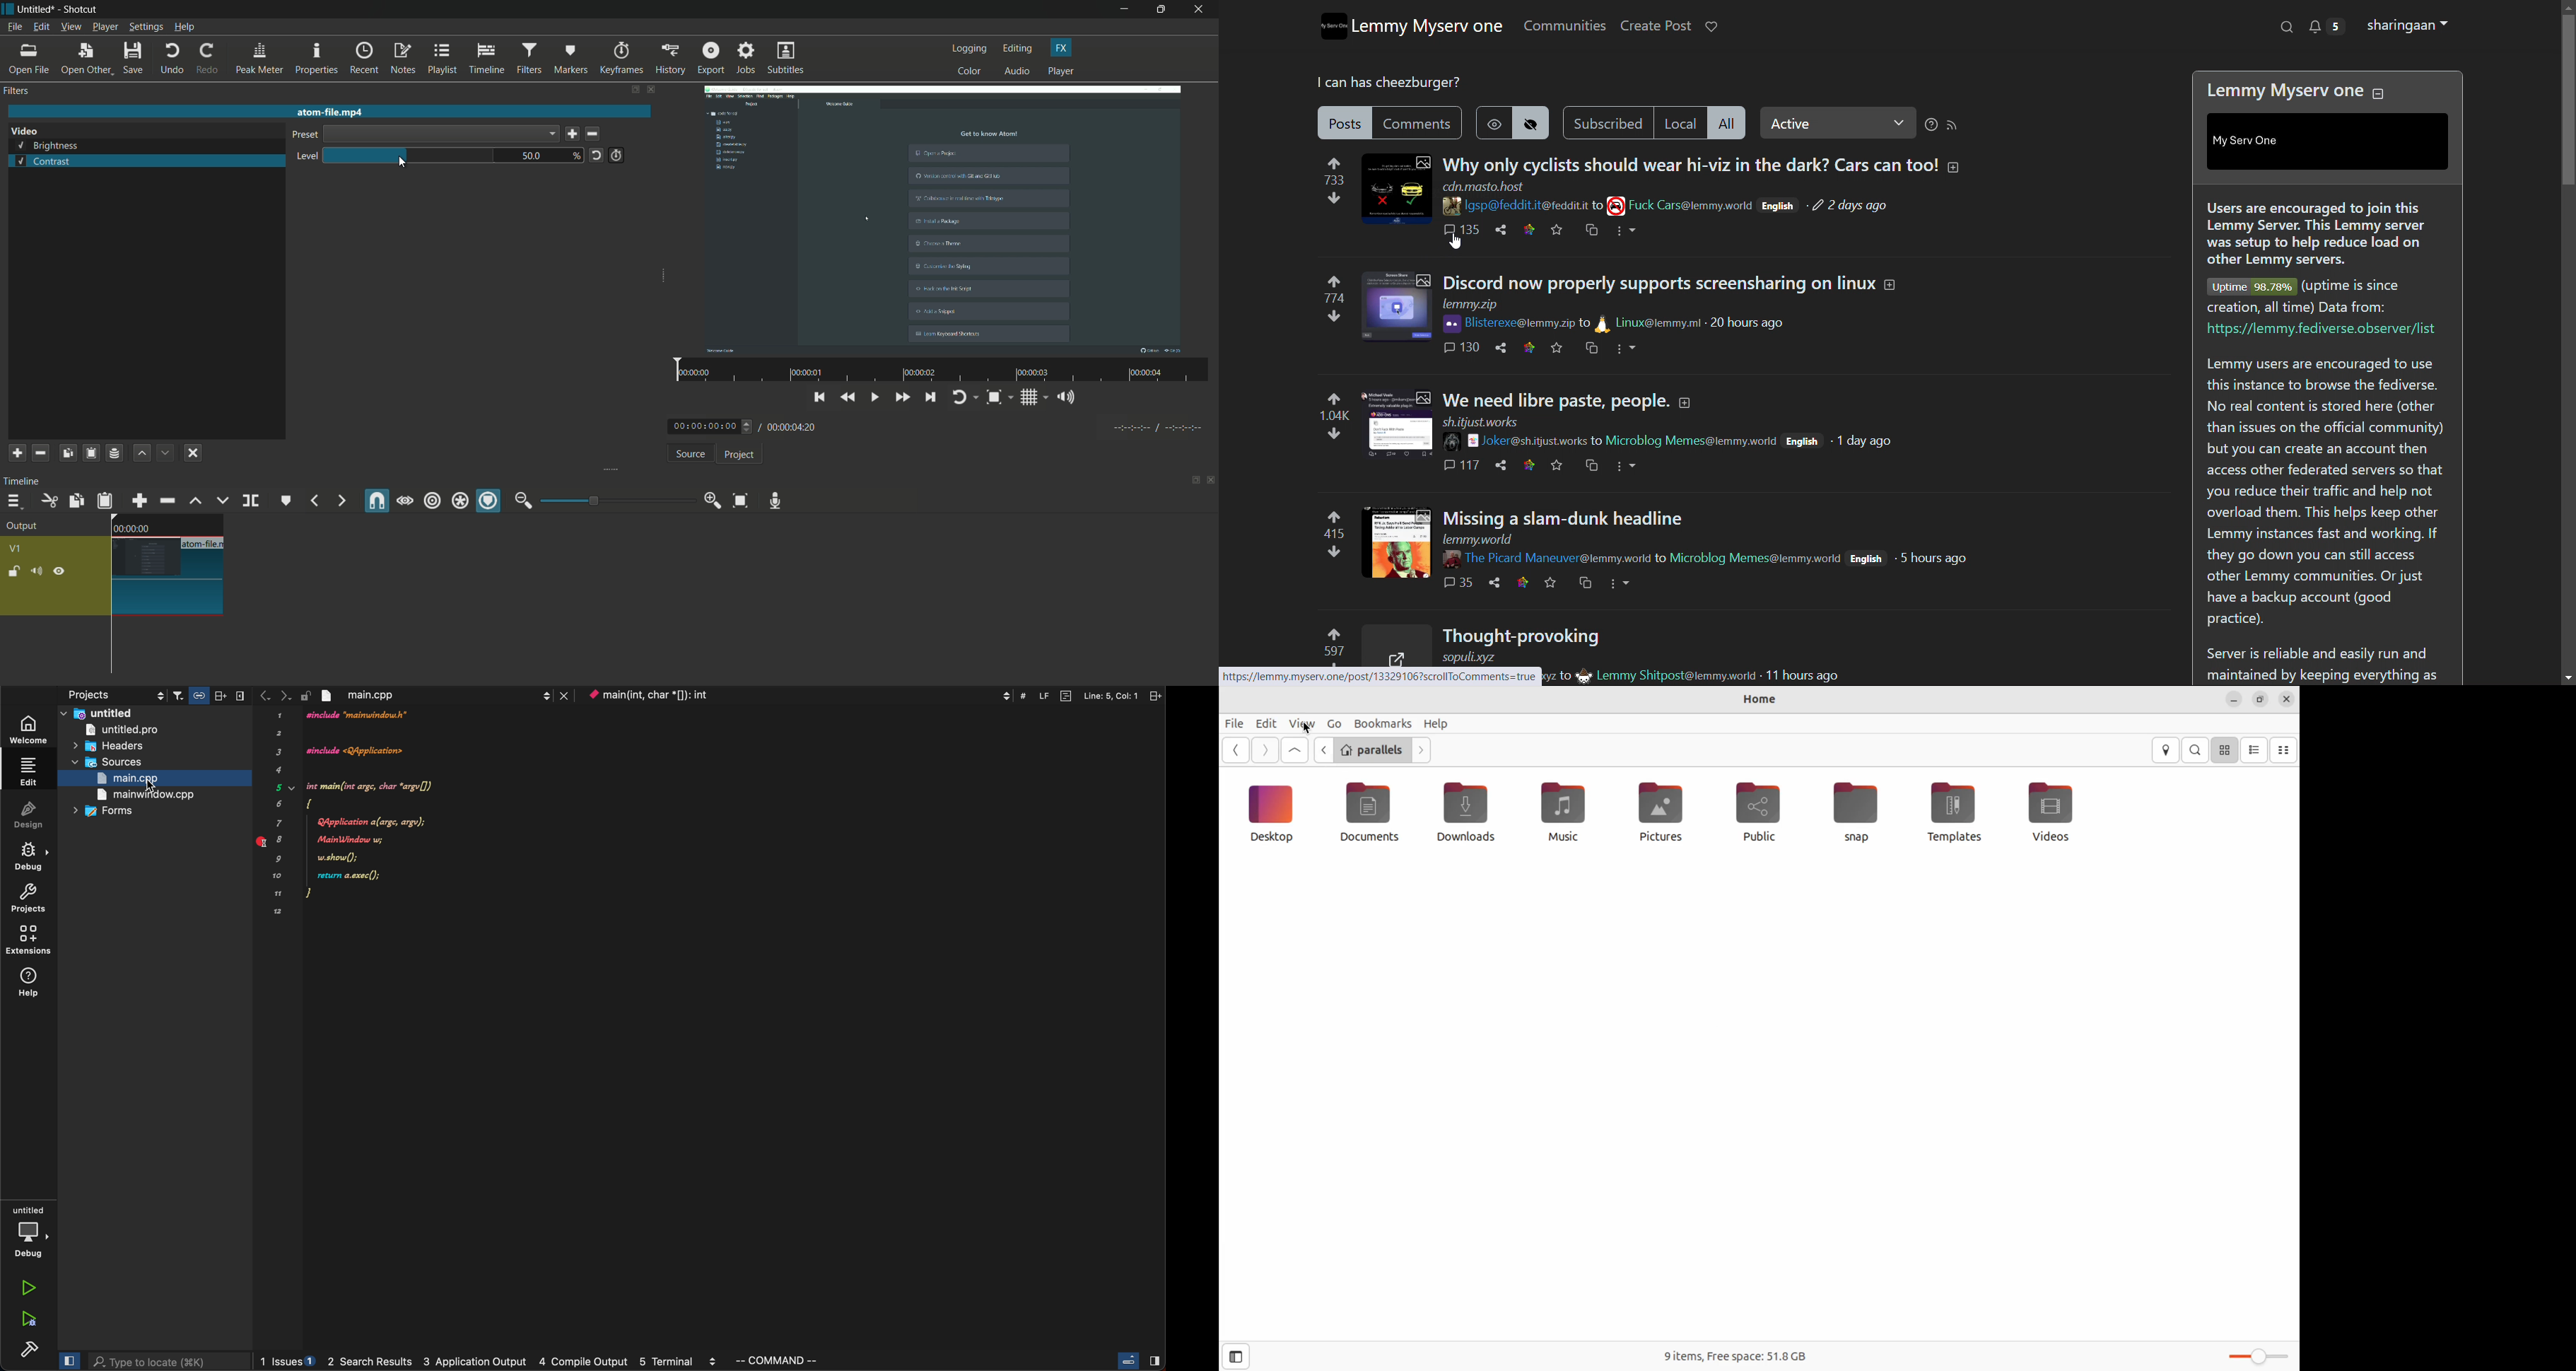 This screenshot has width=2576, height=1372. I want to click on options, so click(1624, 348).